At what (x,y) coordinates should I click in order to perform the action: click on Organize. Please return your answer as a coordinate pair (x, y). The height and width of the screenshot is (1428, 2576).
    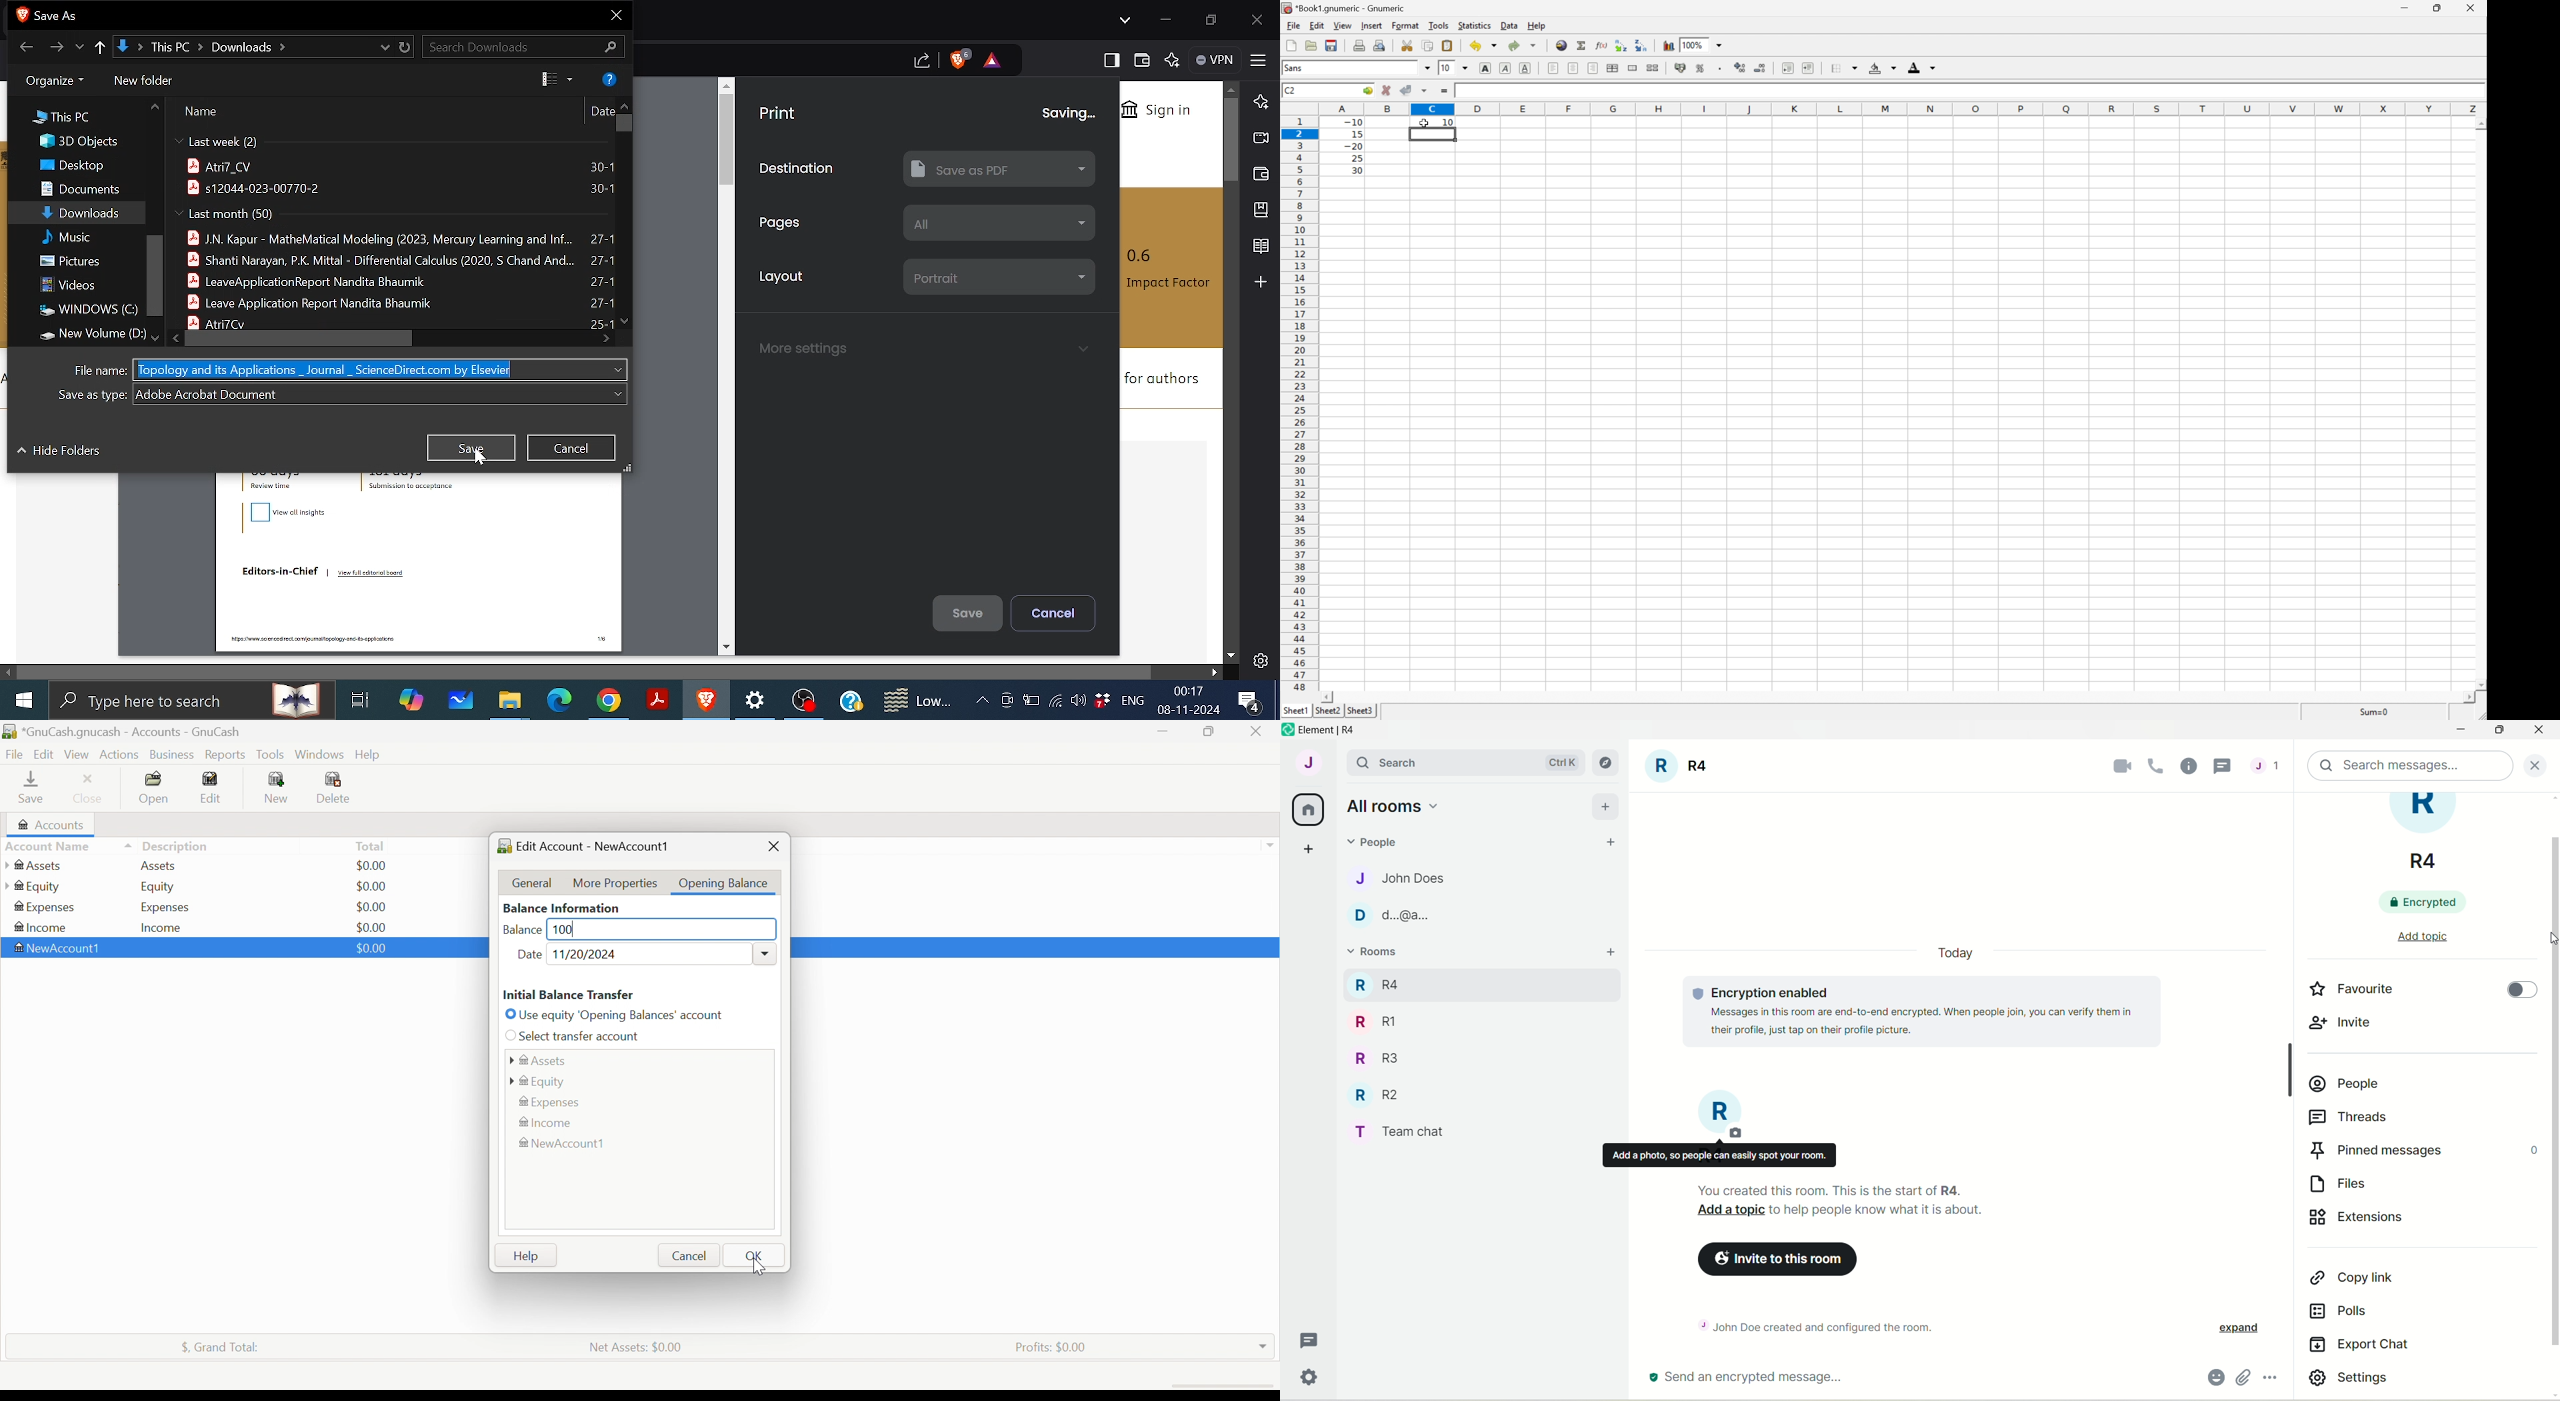
    Looking at the image, I should click on (55, 81).